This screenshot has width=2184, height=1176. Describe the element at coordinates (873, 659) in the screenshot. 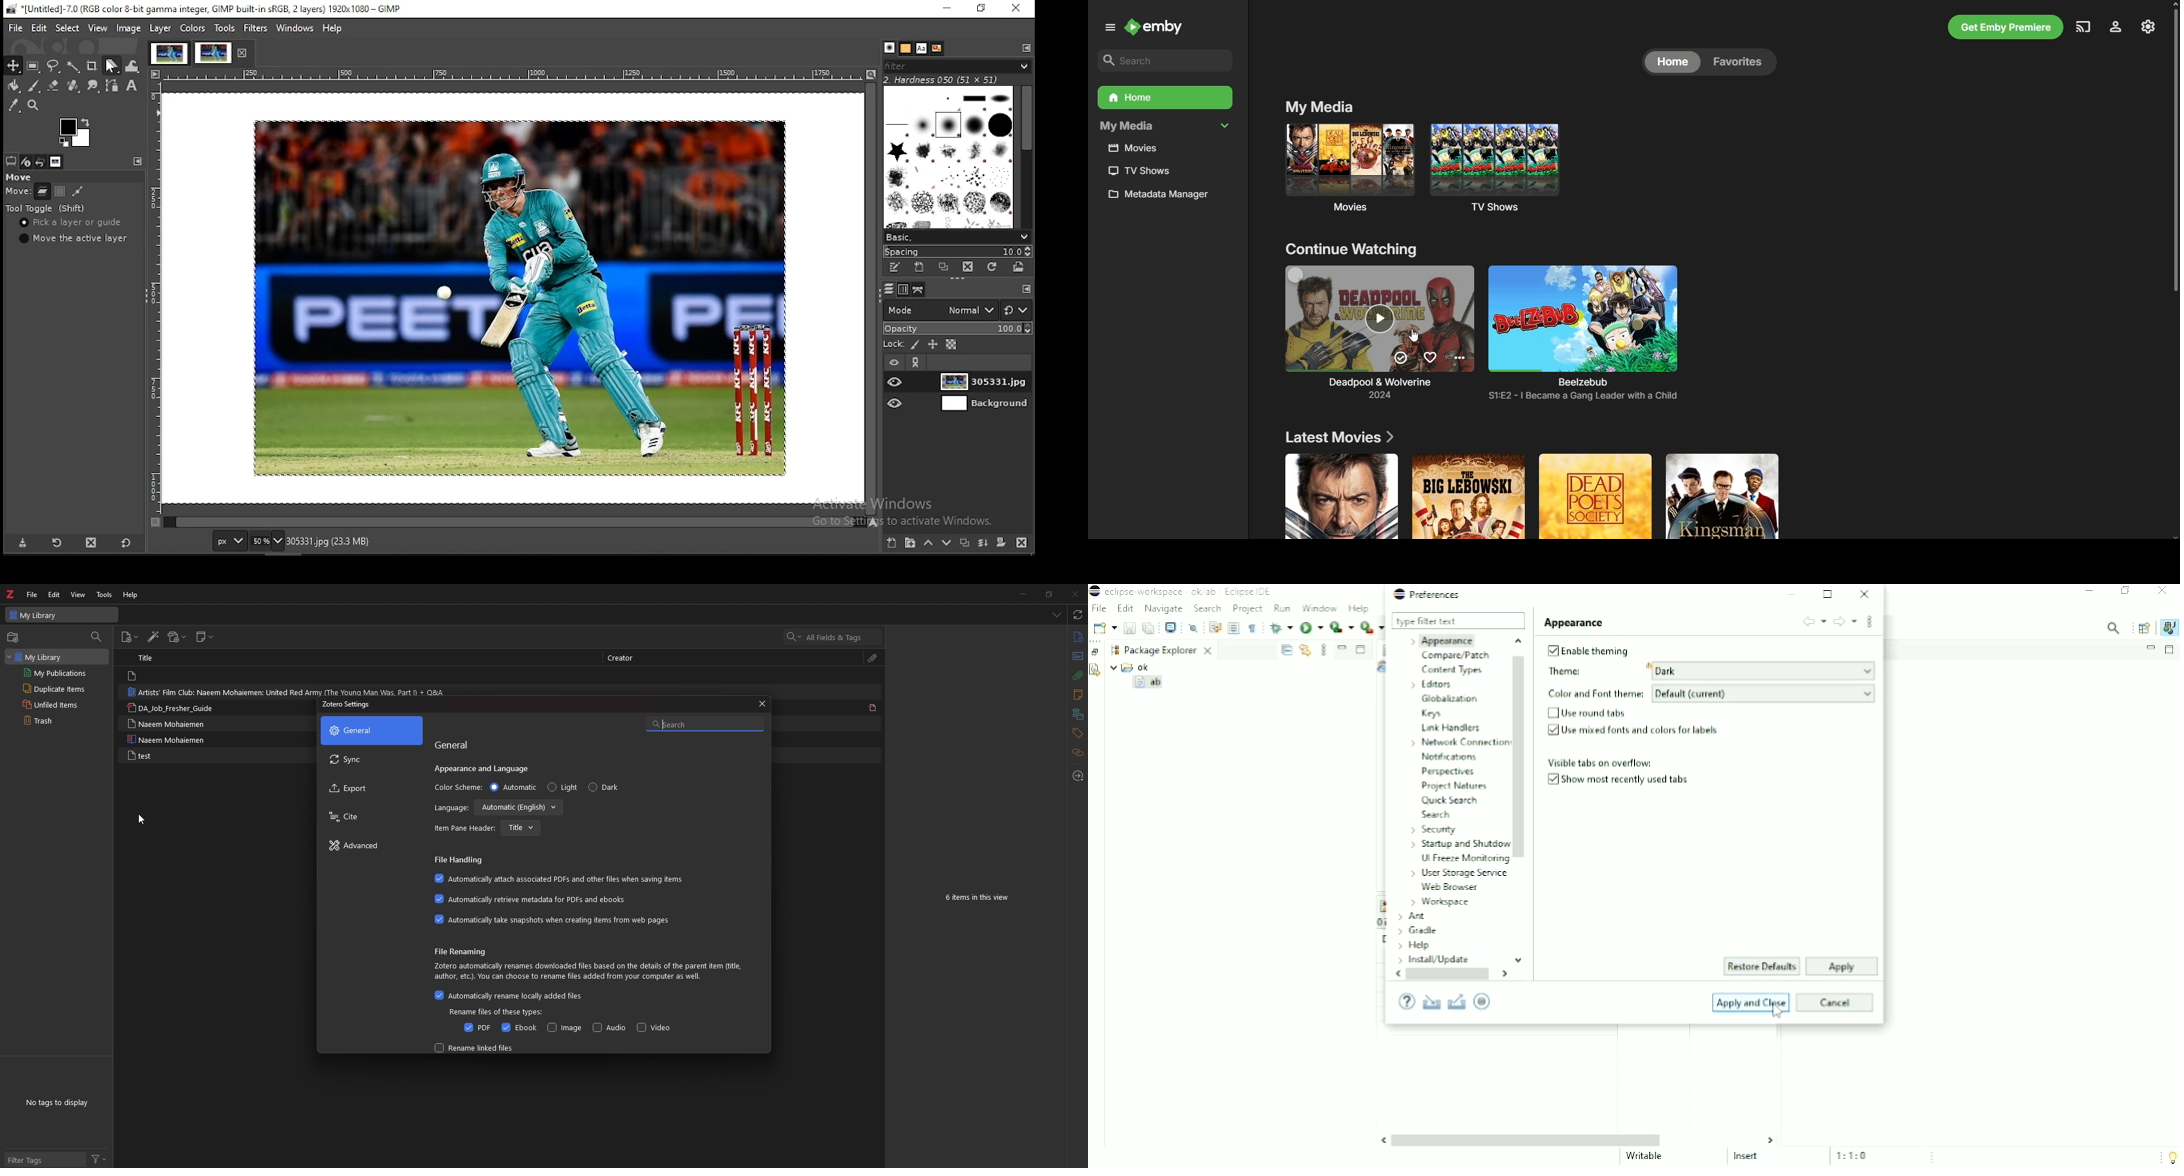

I see `attachment` at that location.